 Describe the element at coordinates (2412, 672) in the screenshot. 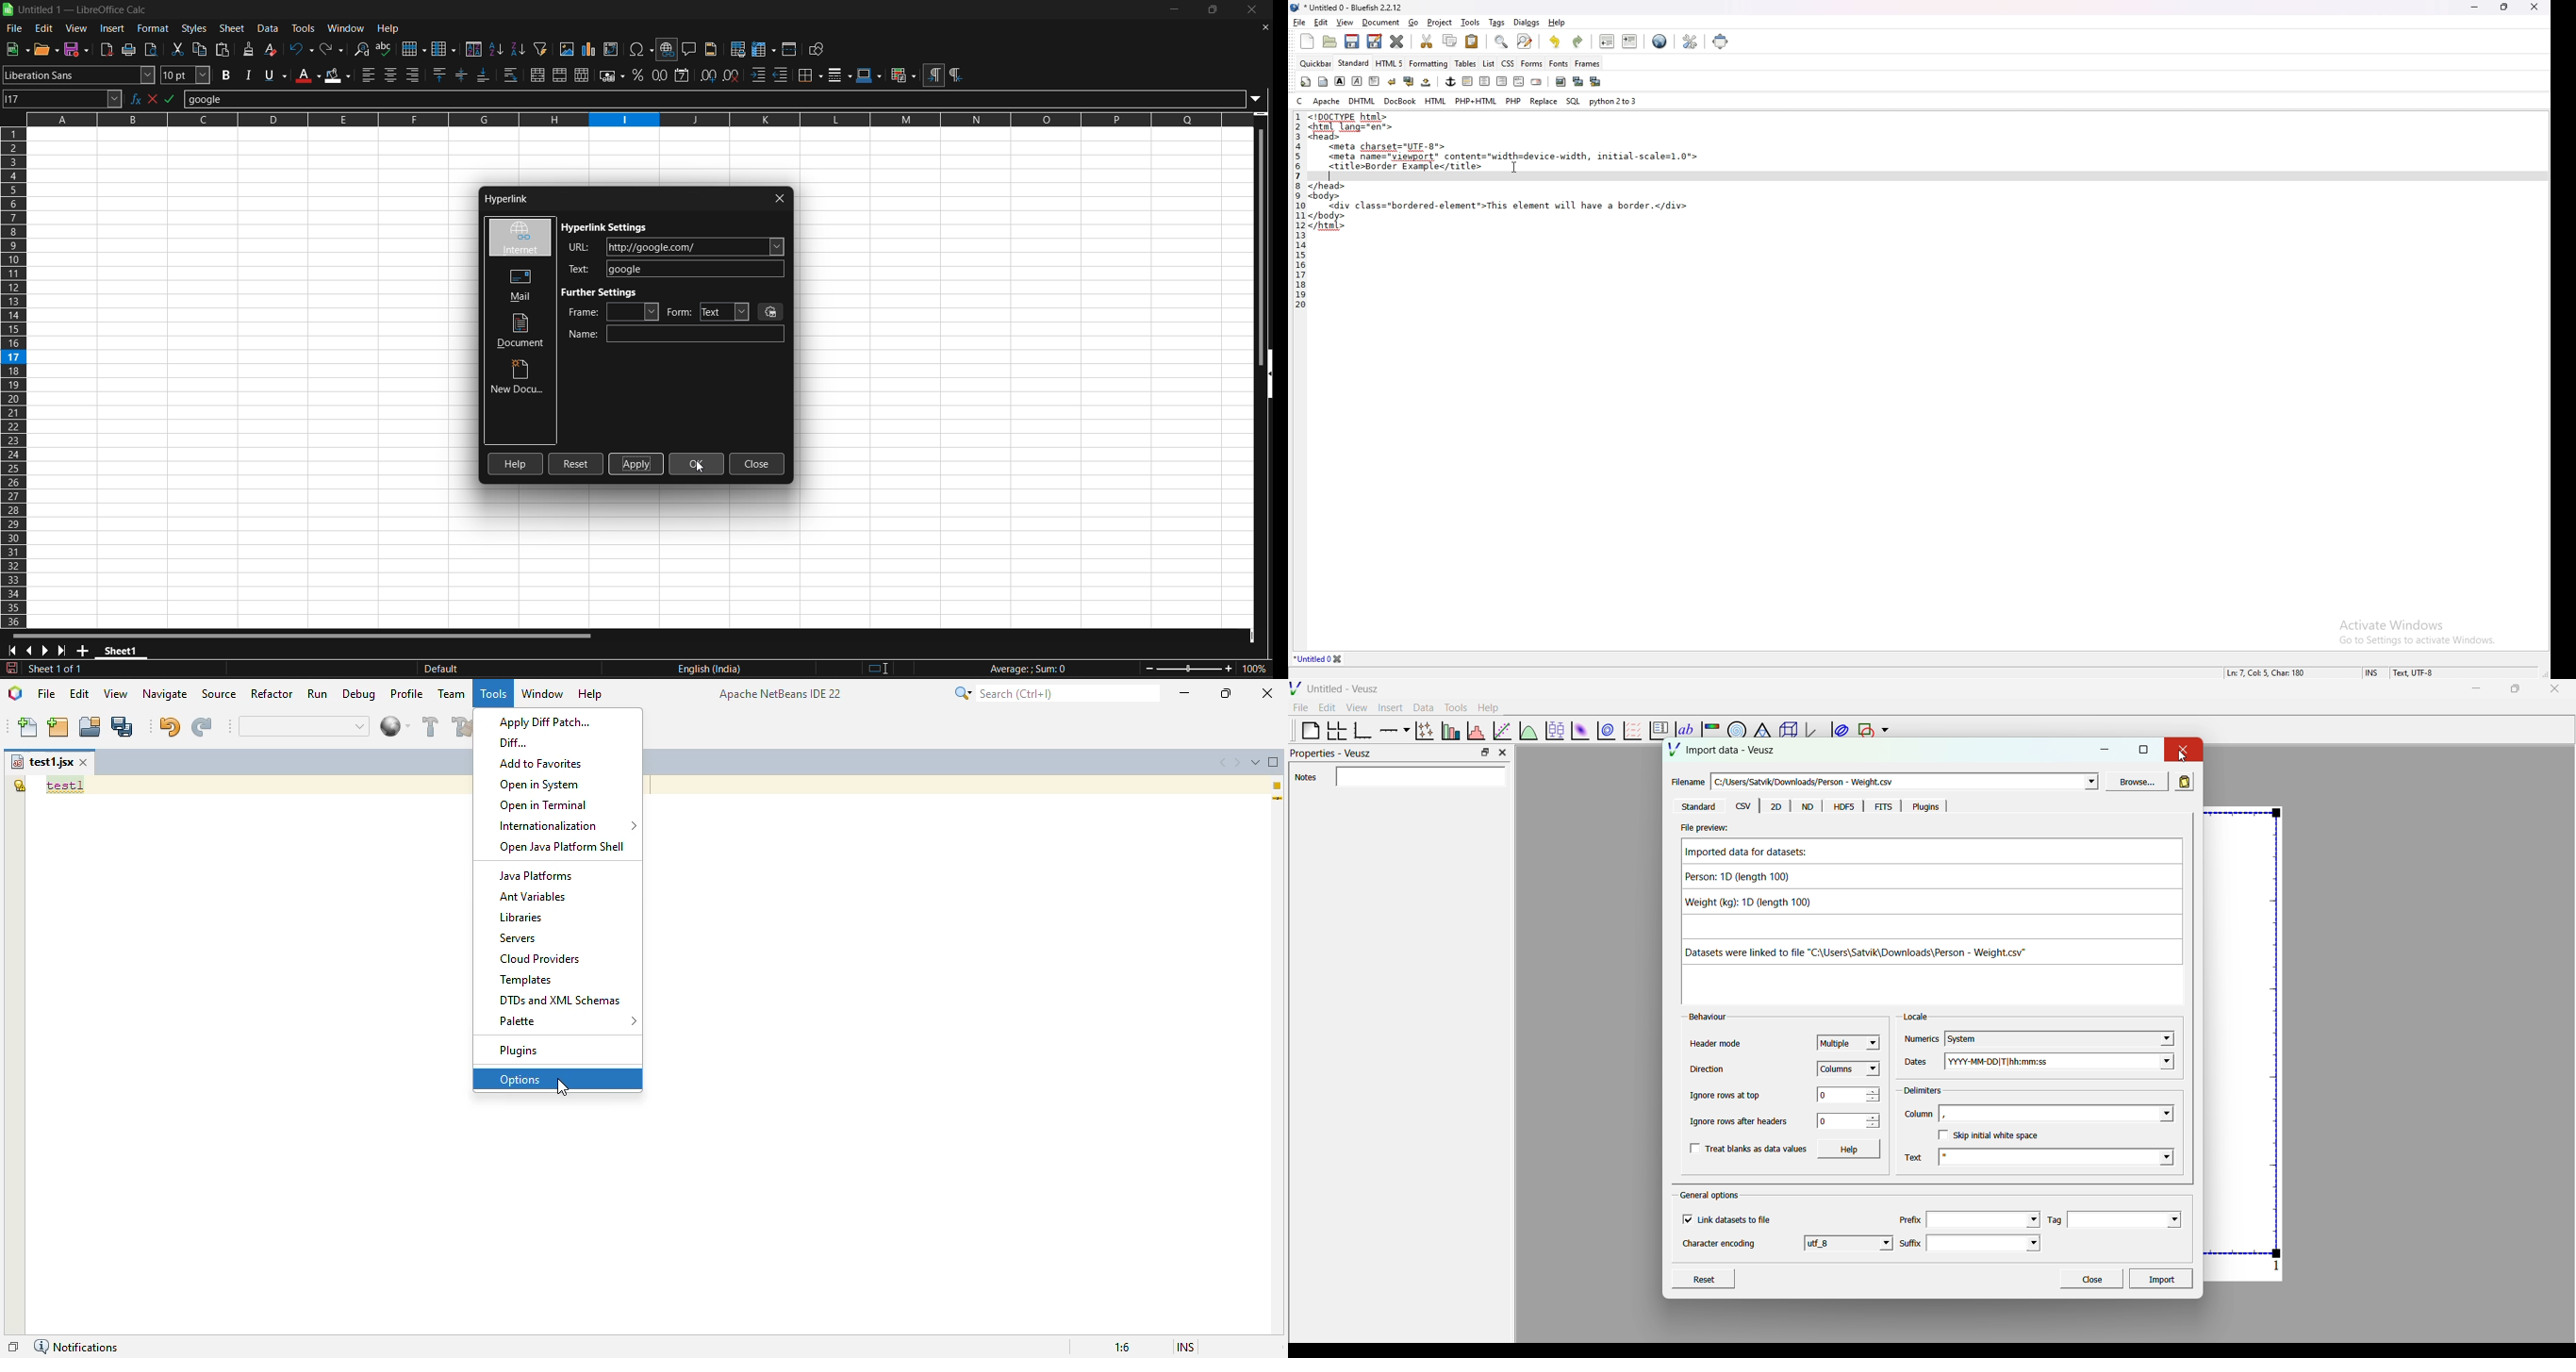

I see `Text, UTF-8` at that location.